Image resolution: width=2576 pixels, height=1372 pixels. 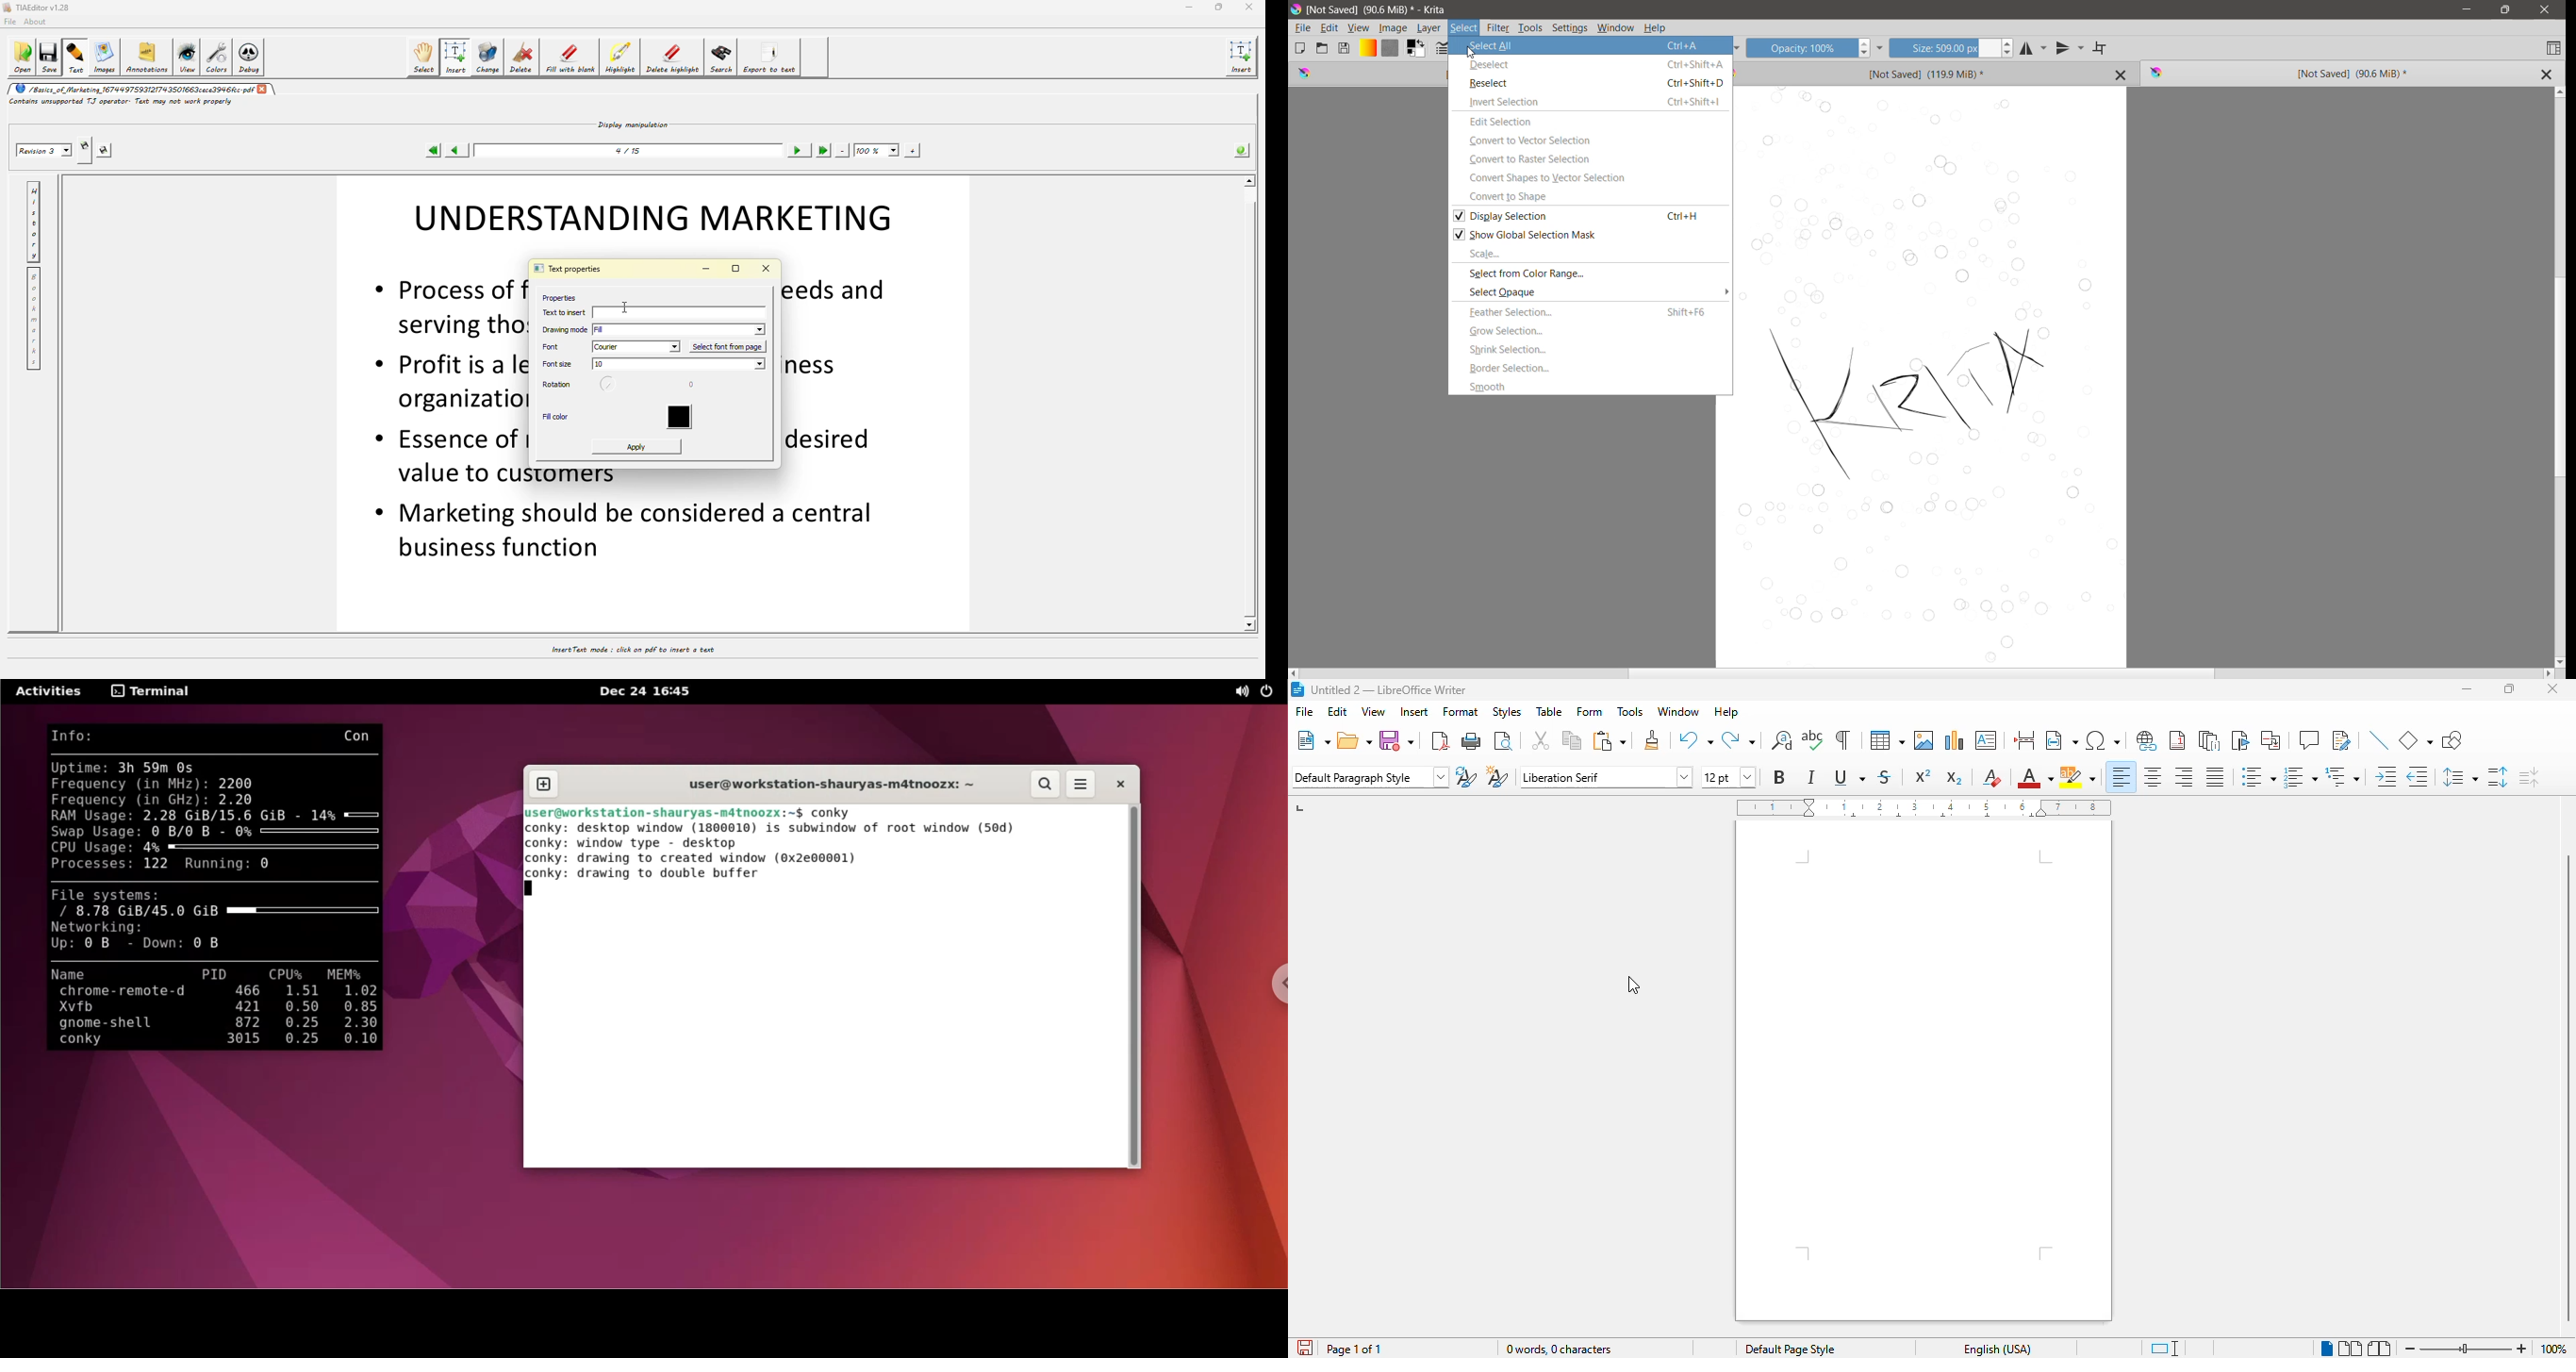 I want to click on align center, so click(x=2154, y=777).